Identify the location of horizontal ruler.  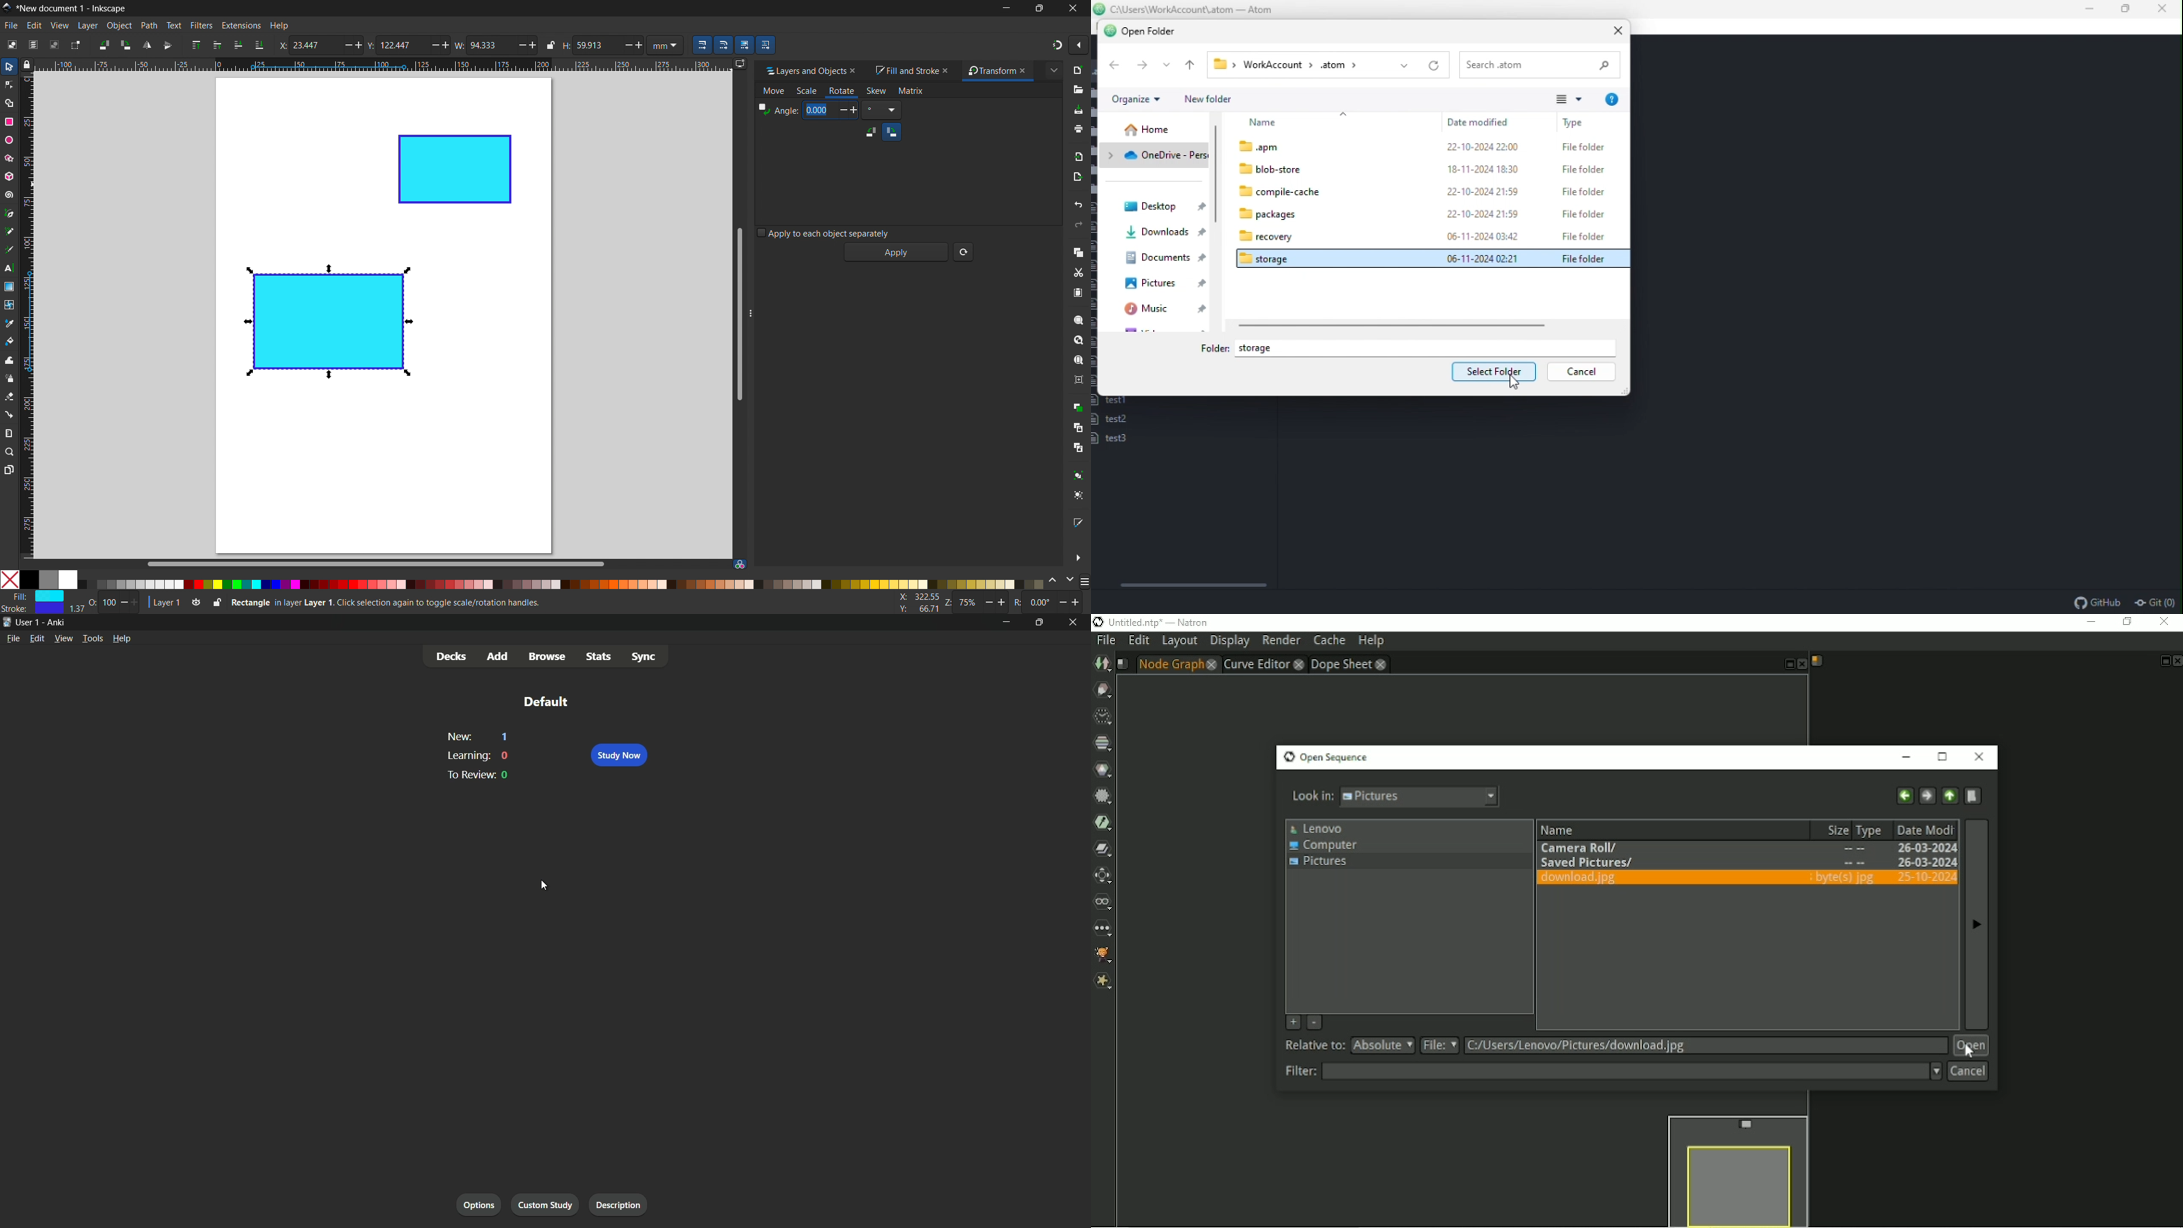
(382, 66).